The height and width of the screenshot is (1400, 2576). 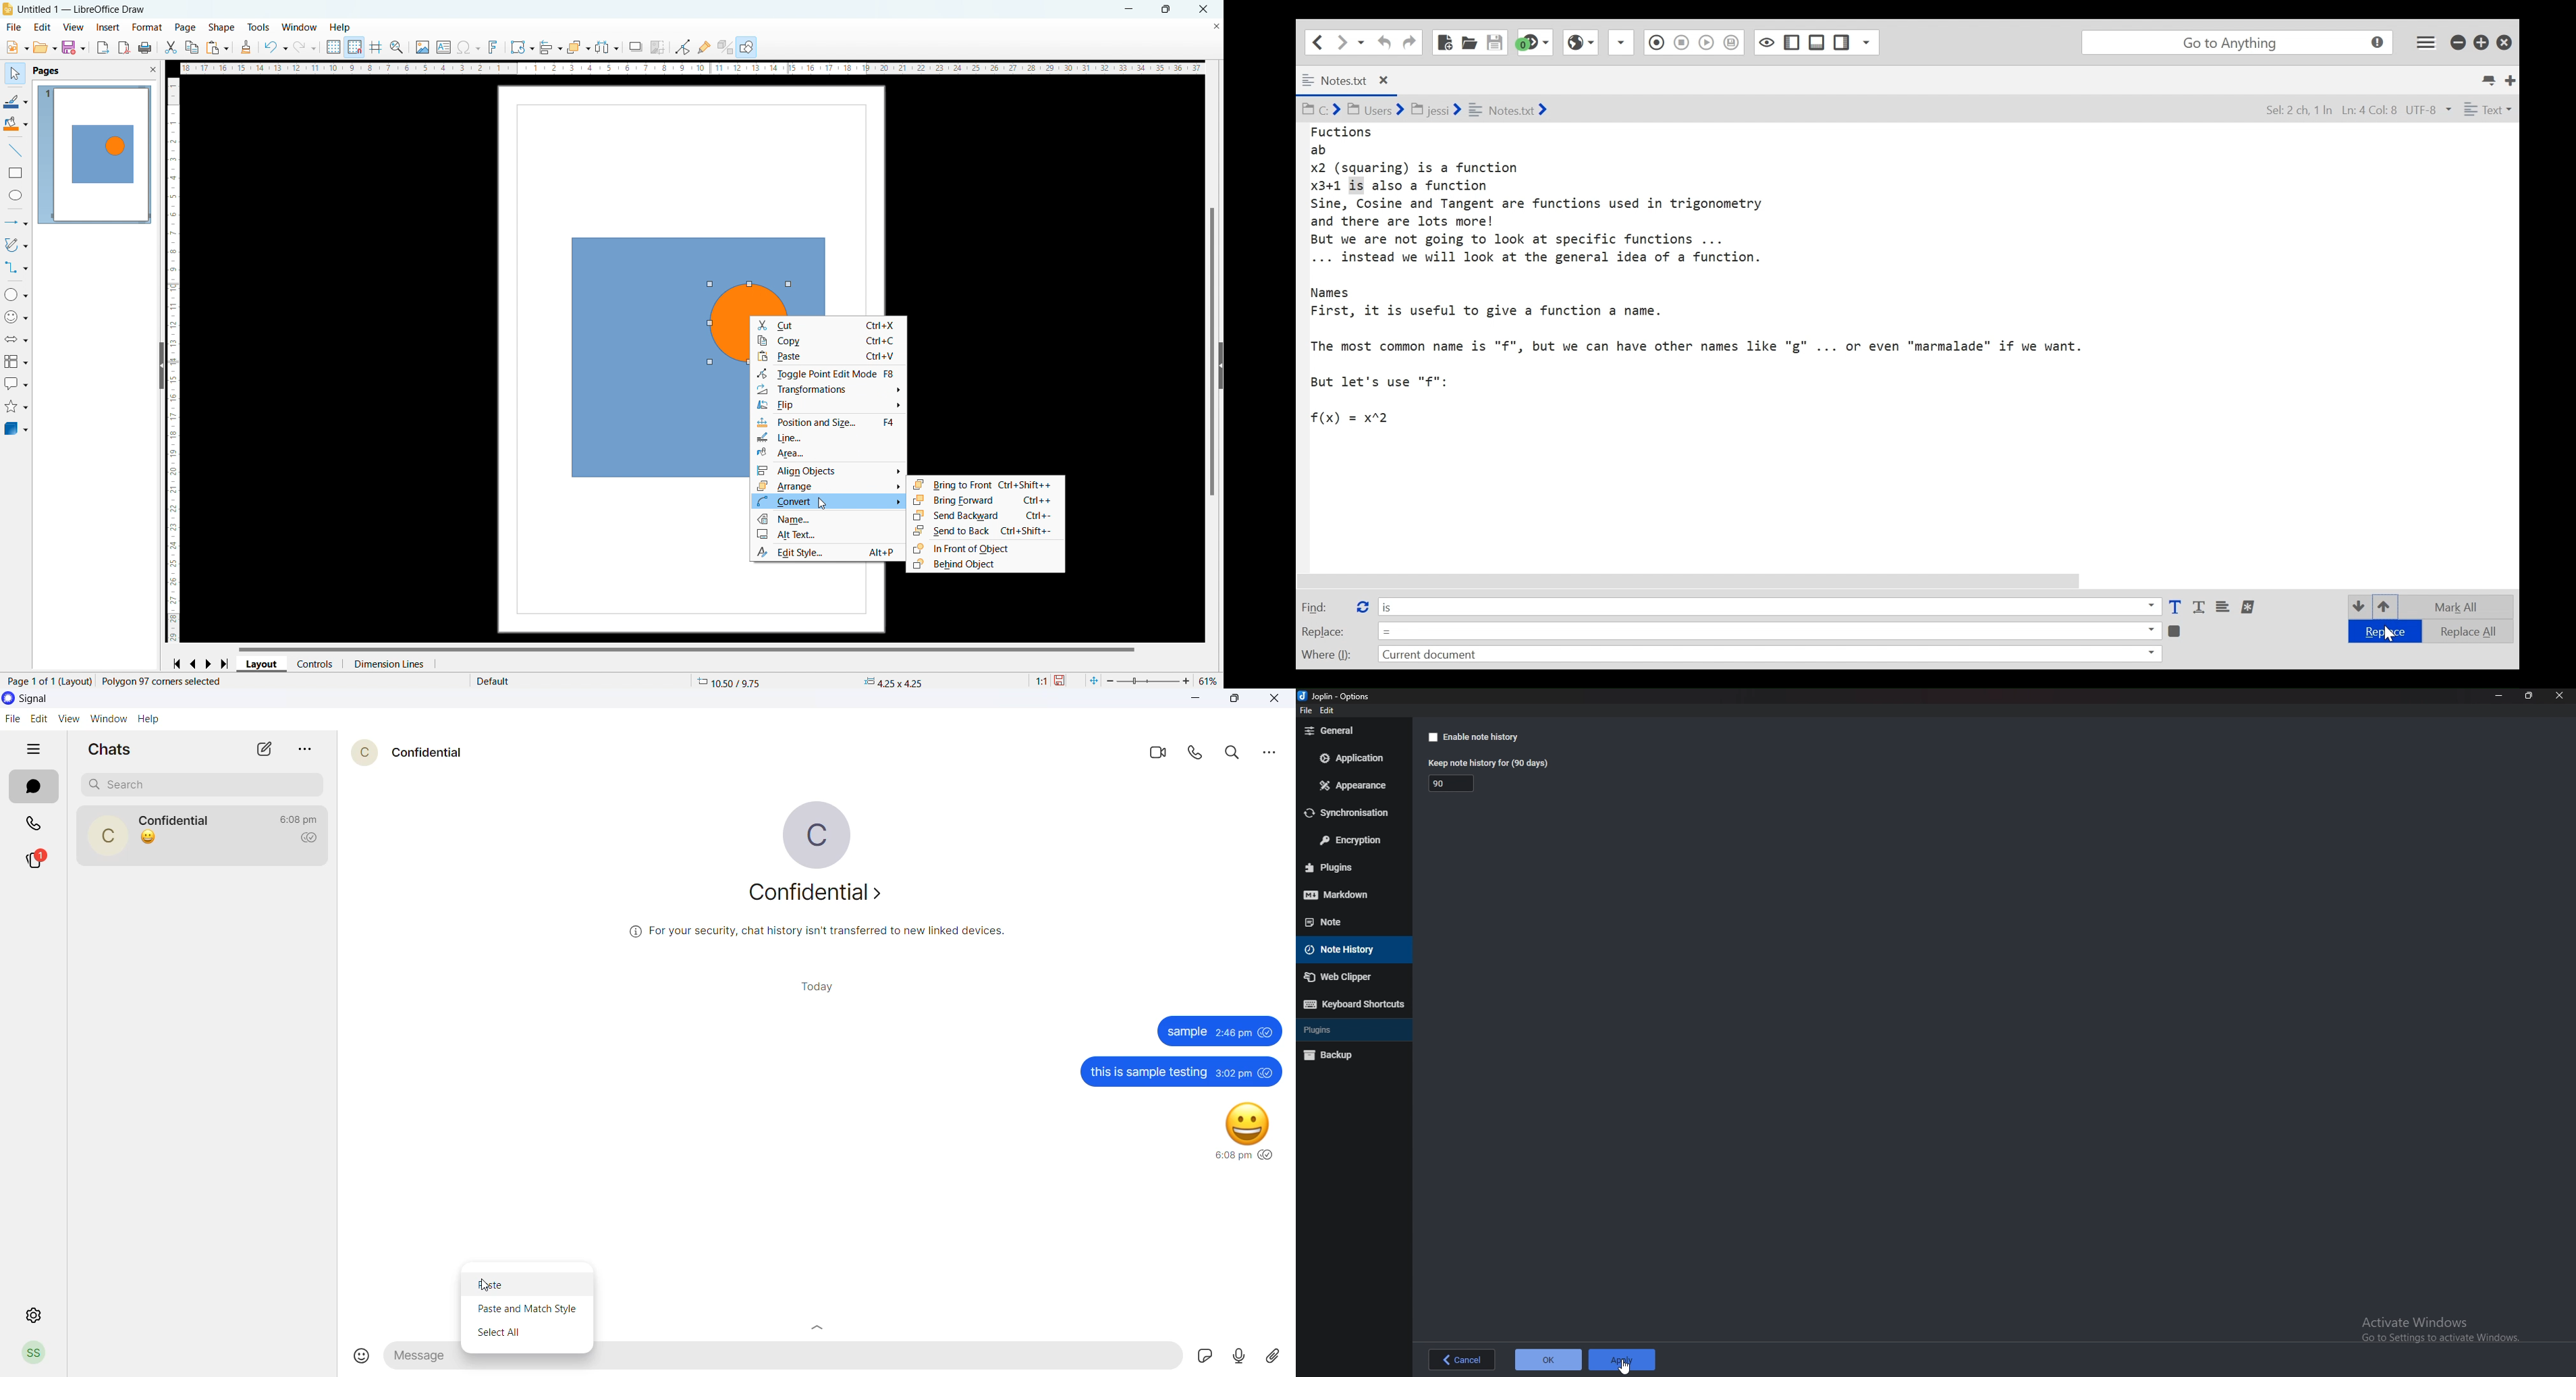 What do you see at coordinates (2442, 1331) in the screenshot?
I see `Activate Windows Go to Settings to activate Windows` at bounding box center [2442, 1331].